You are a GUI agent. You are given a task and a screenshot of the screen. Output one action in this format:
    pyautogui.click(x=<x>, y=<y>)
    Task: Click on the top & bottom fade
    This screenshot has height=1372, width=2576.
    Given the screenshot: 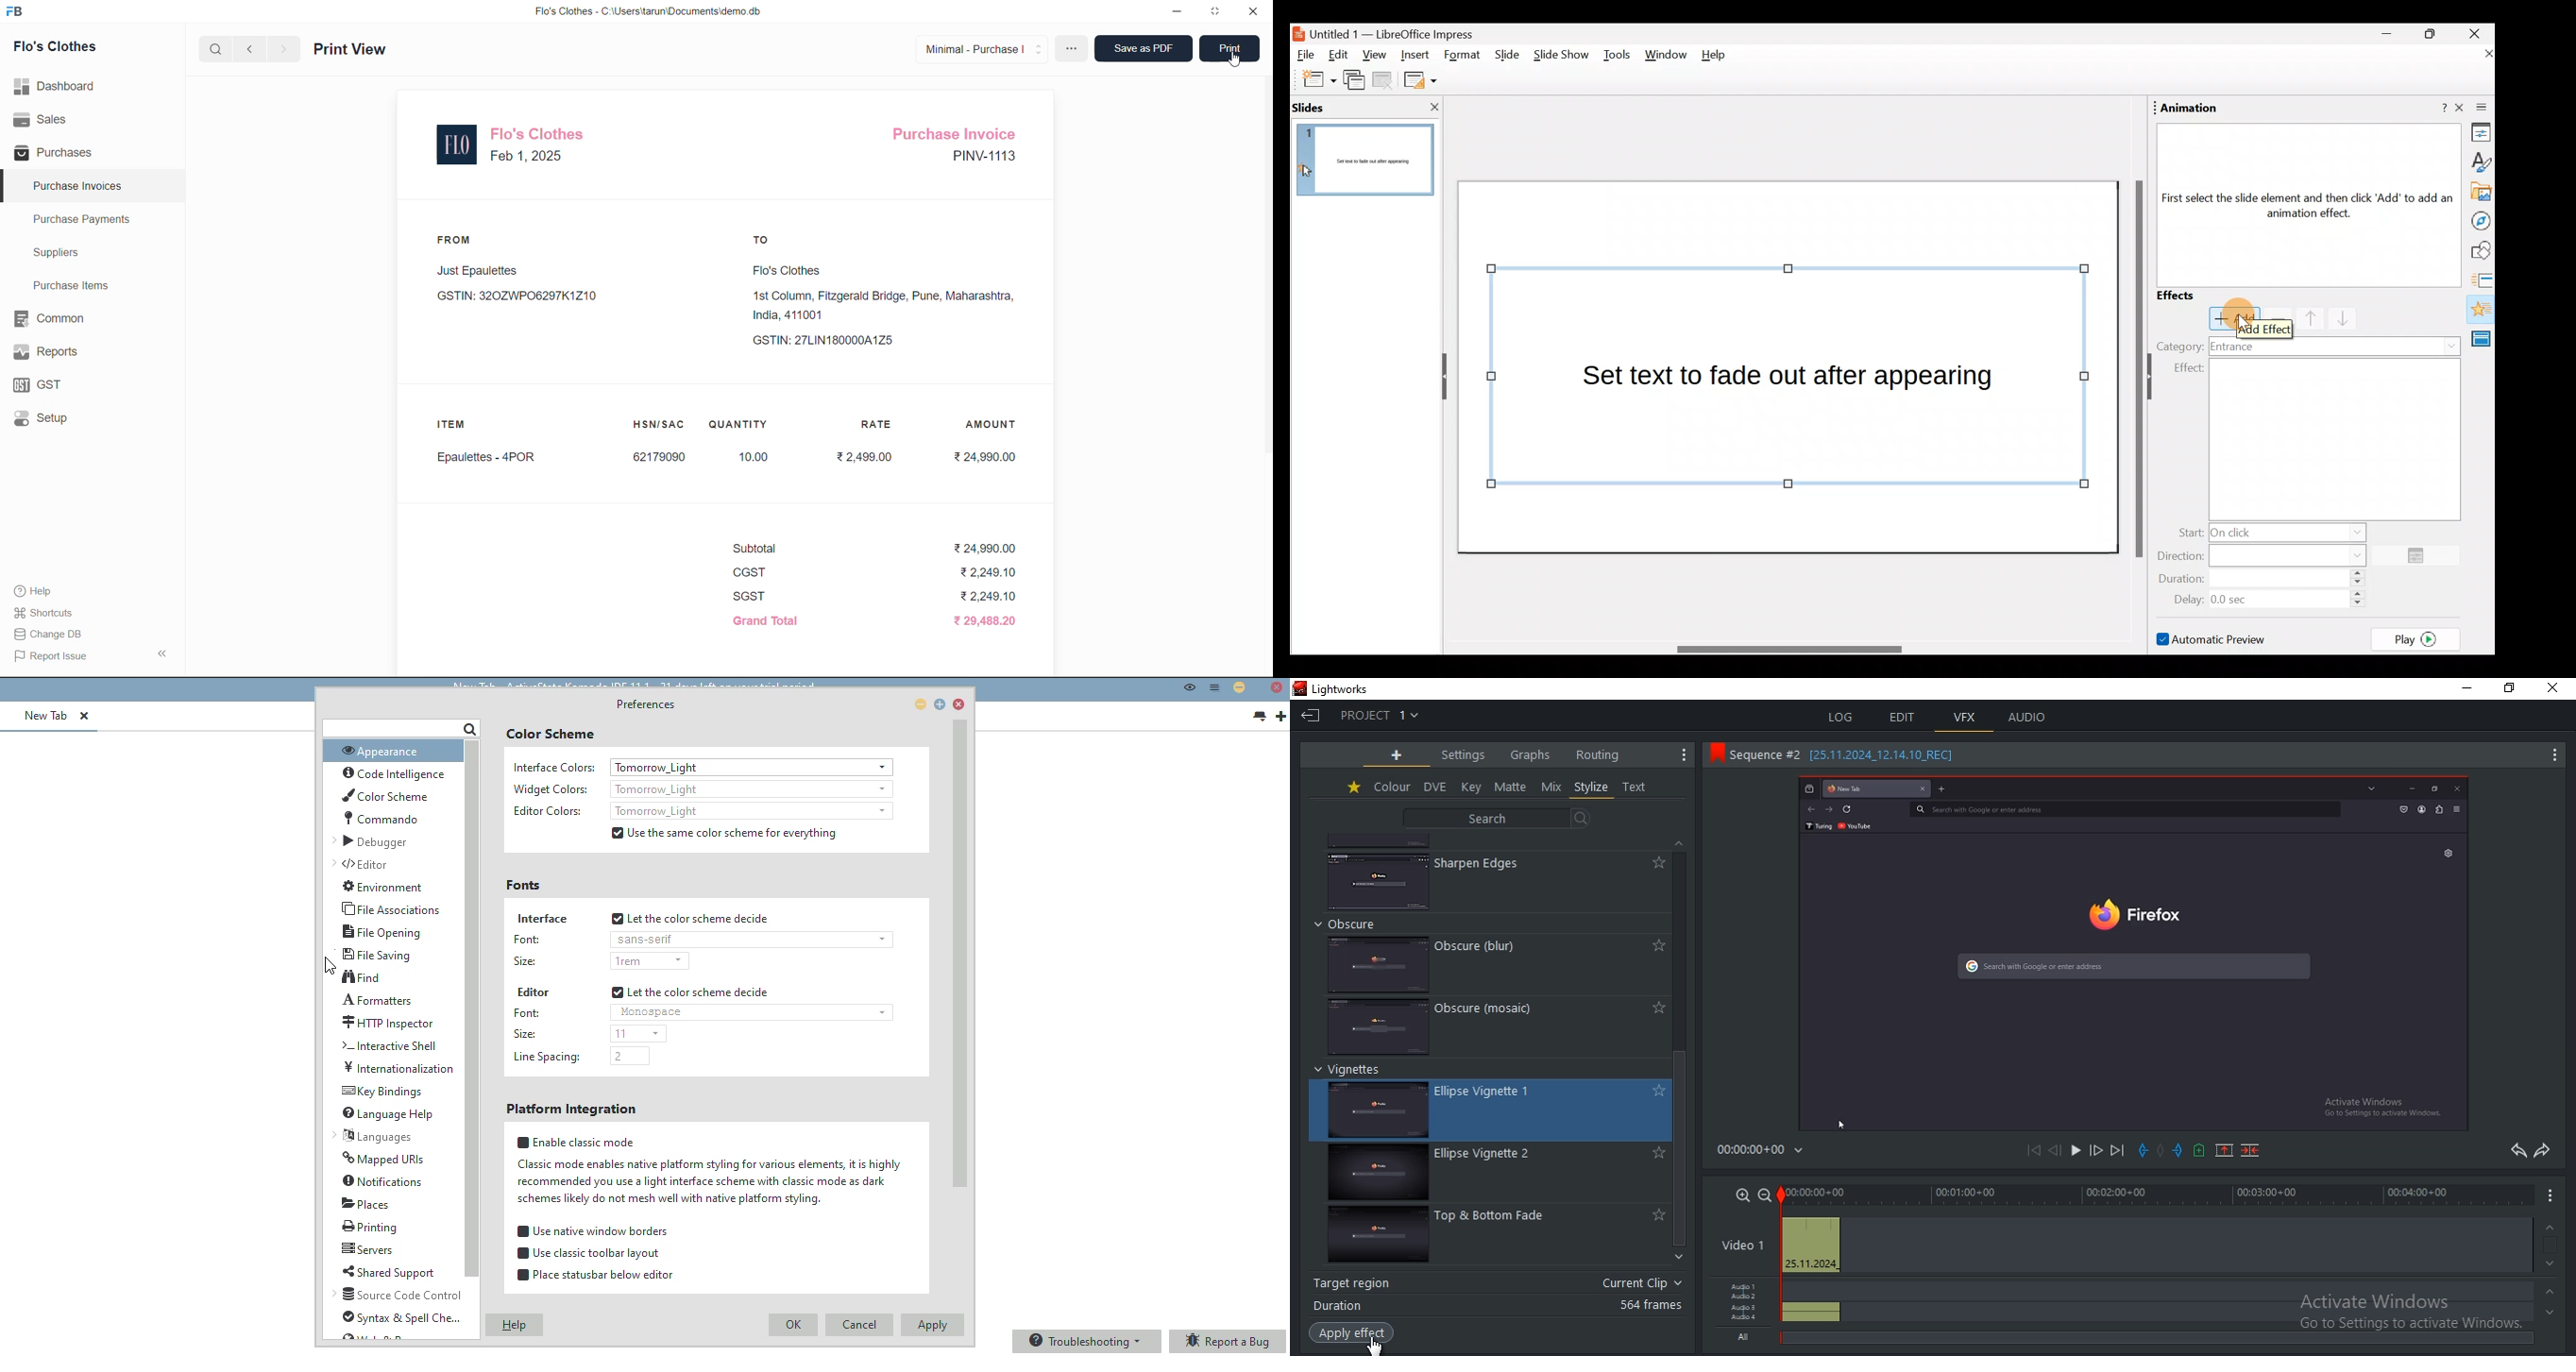 What is the action you would take?
    pyautogui.click(x=1376, y=1238)
    